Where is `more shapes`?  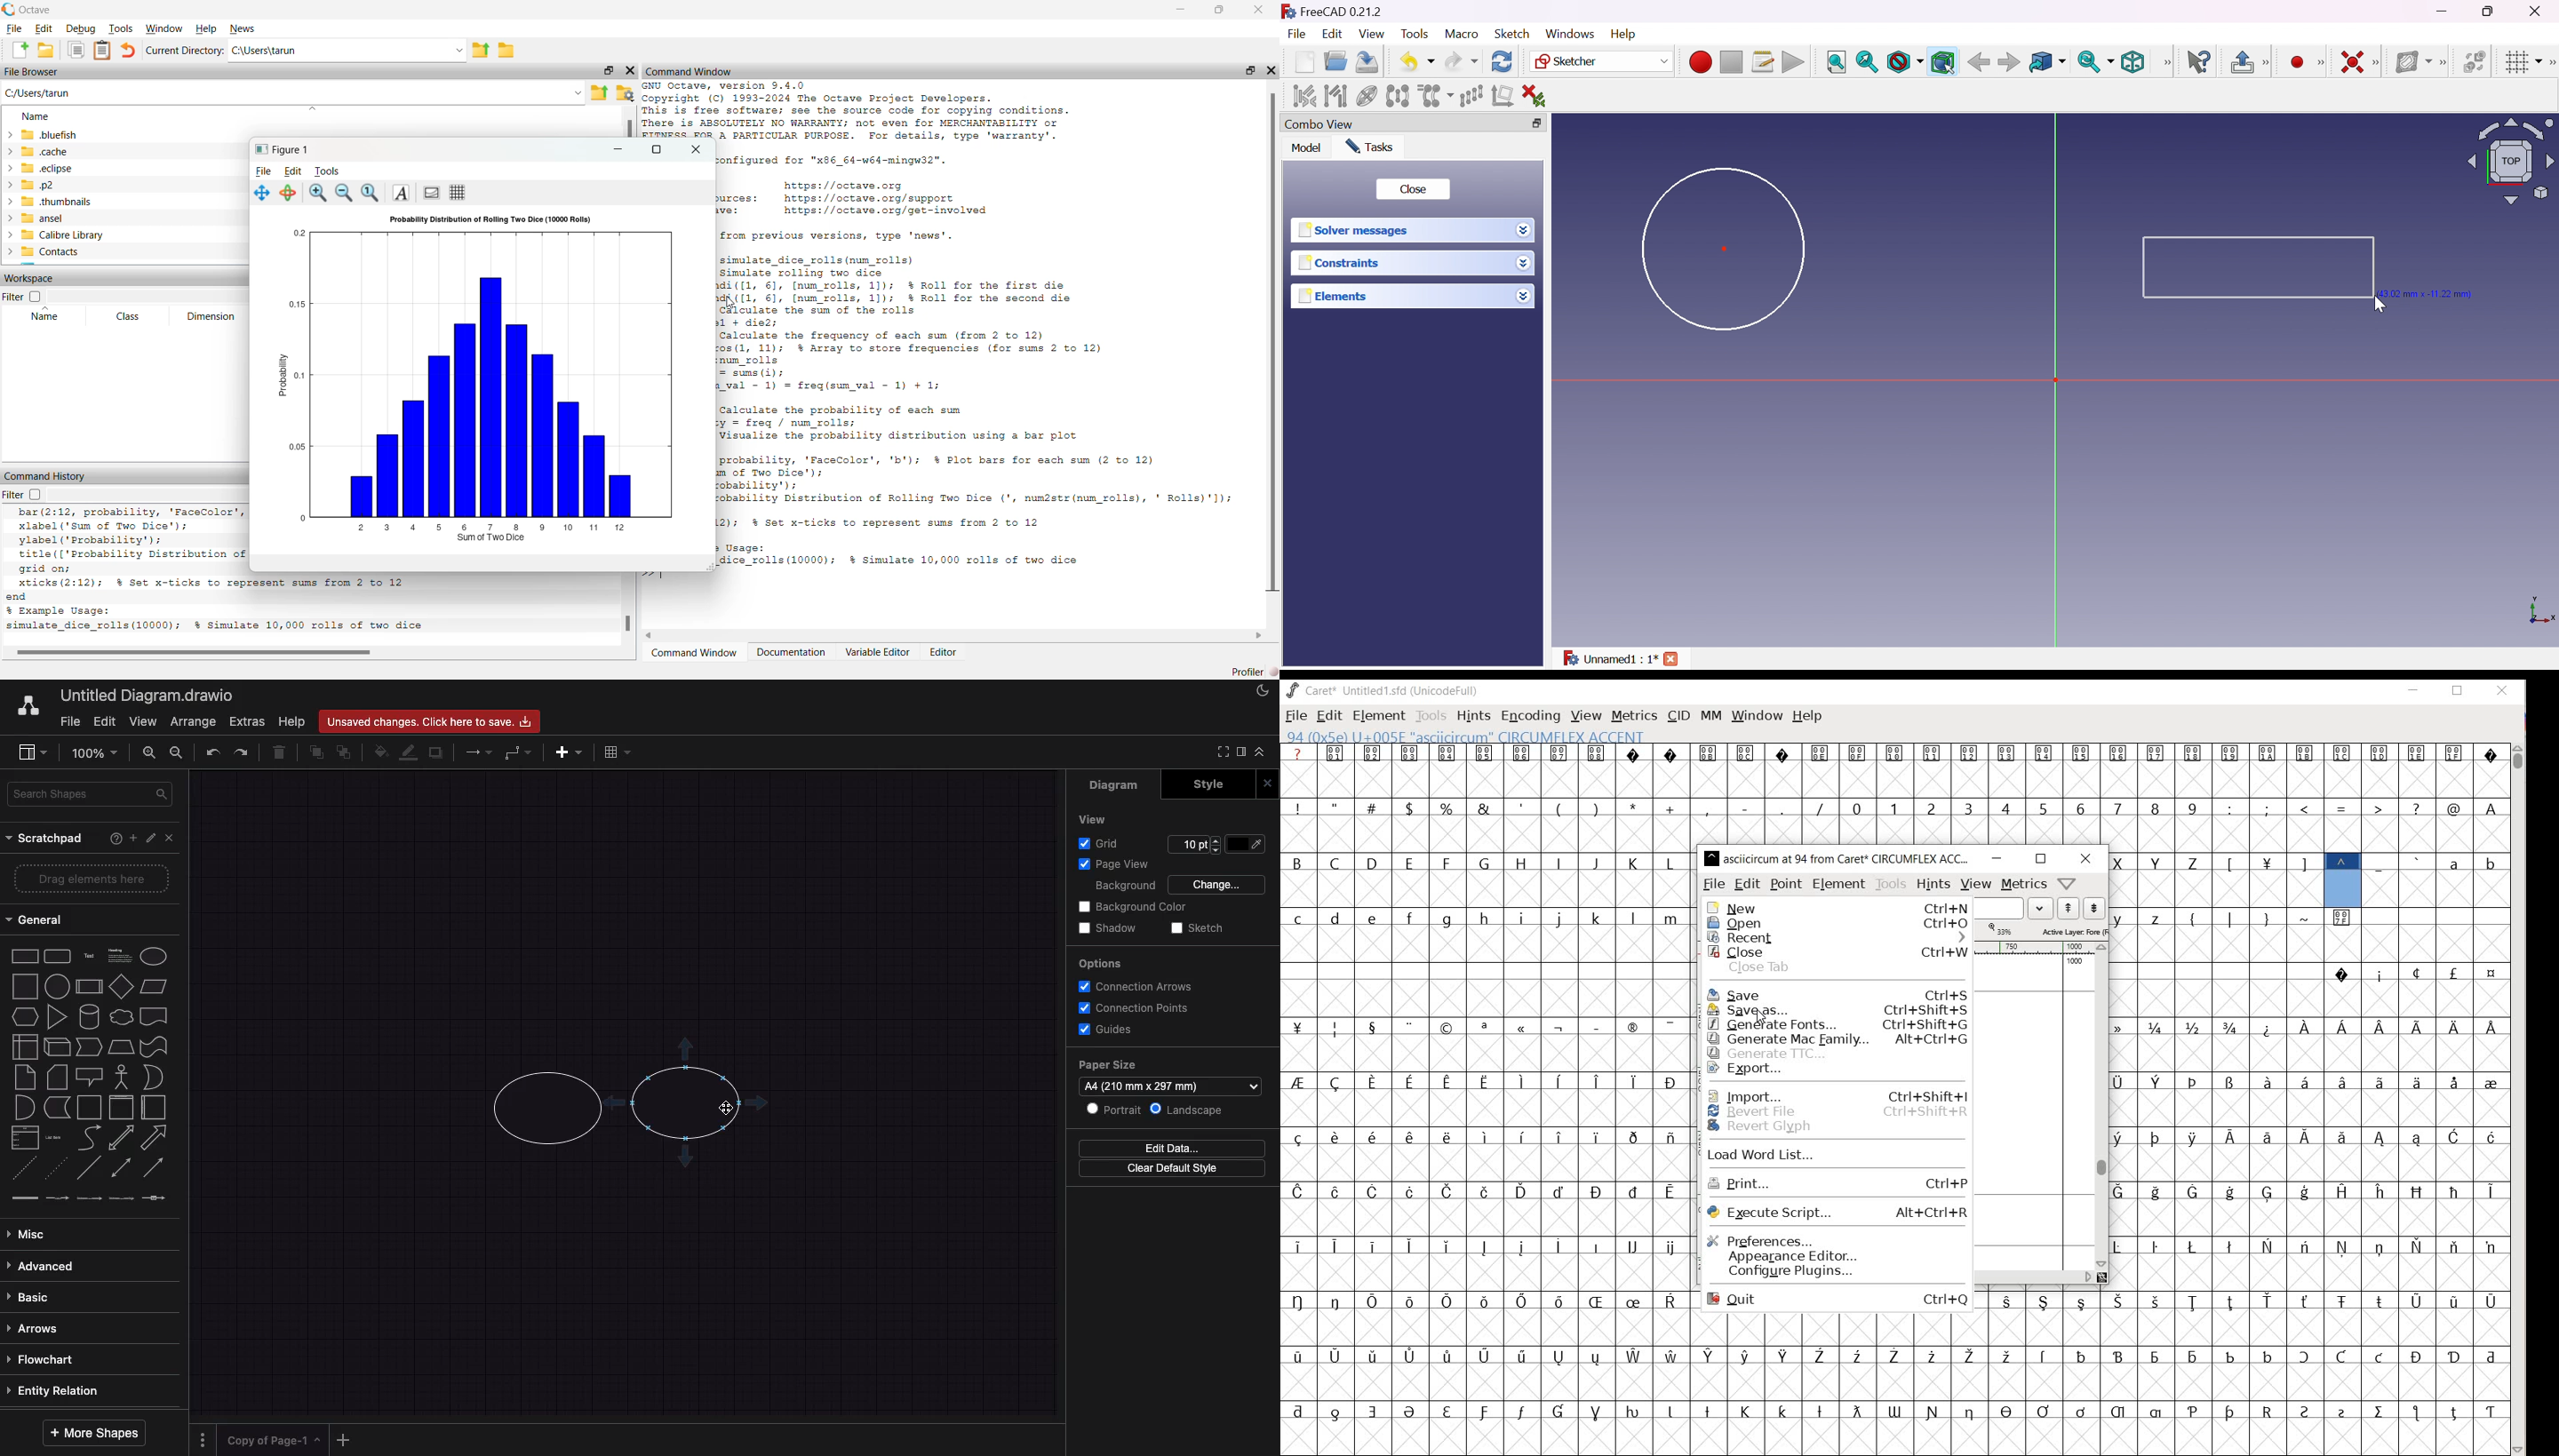
more shapes is located at coordinates (94, 1432).